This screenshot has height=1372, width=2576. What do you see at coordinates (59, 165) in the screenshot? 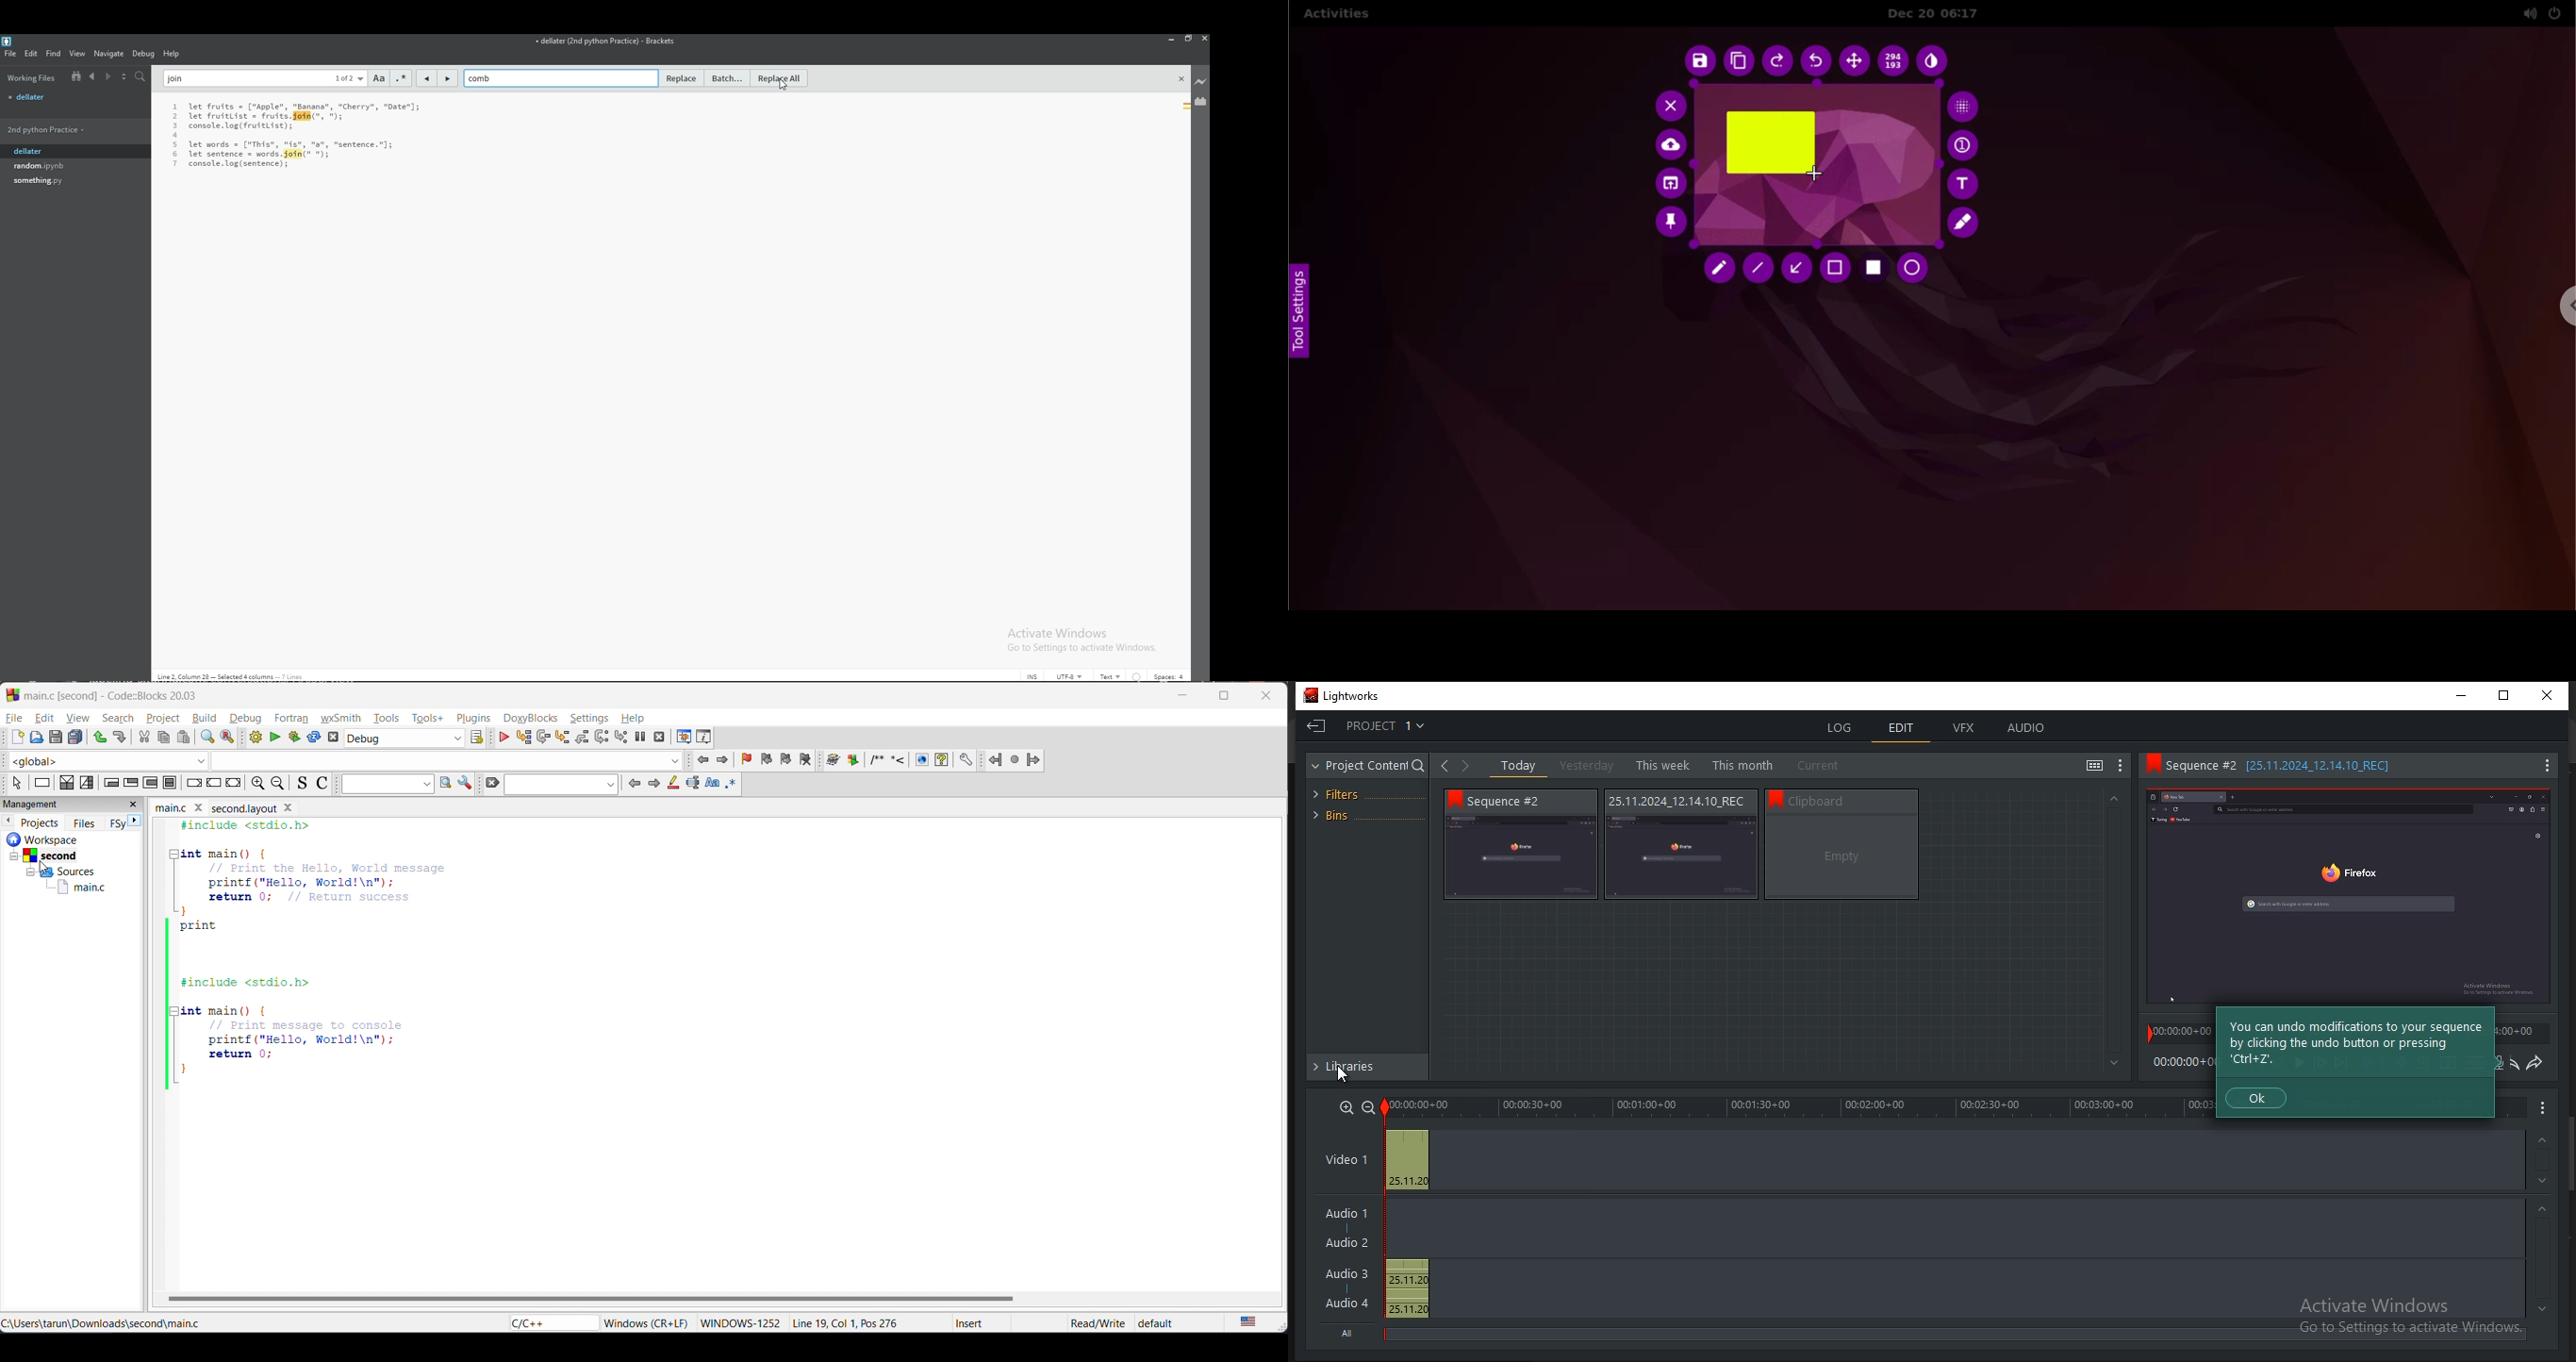
I see `file` at bounding box center [59, 165].